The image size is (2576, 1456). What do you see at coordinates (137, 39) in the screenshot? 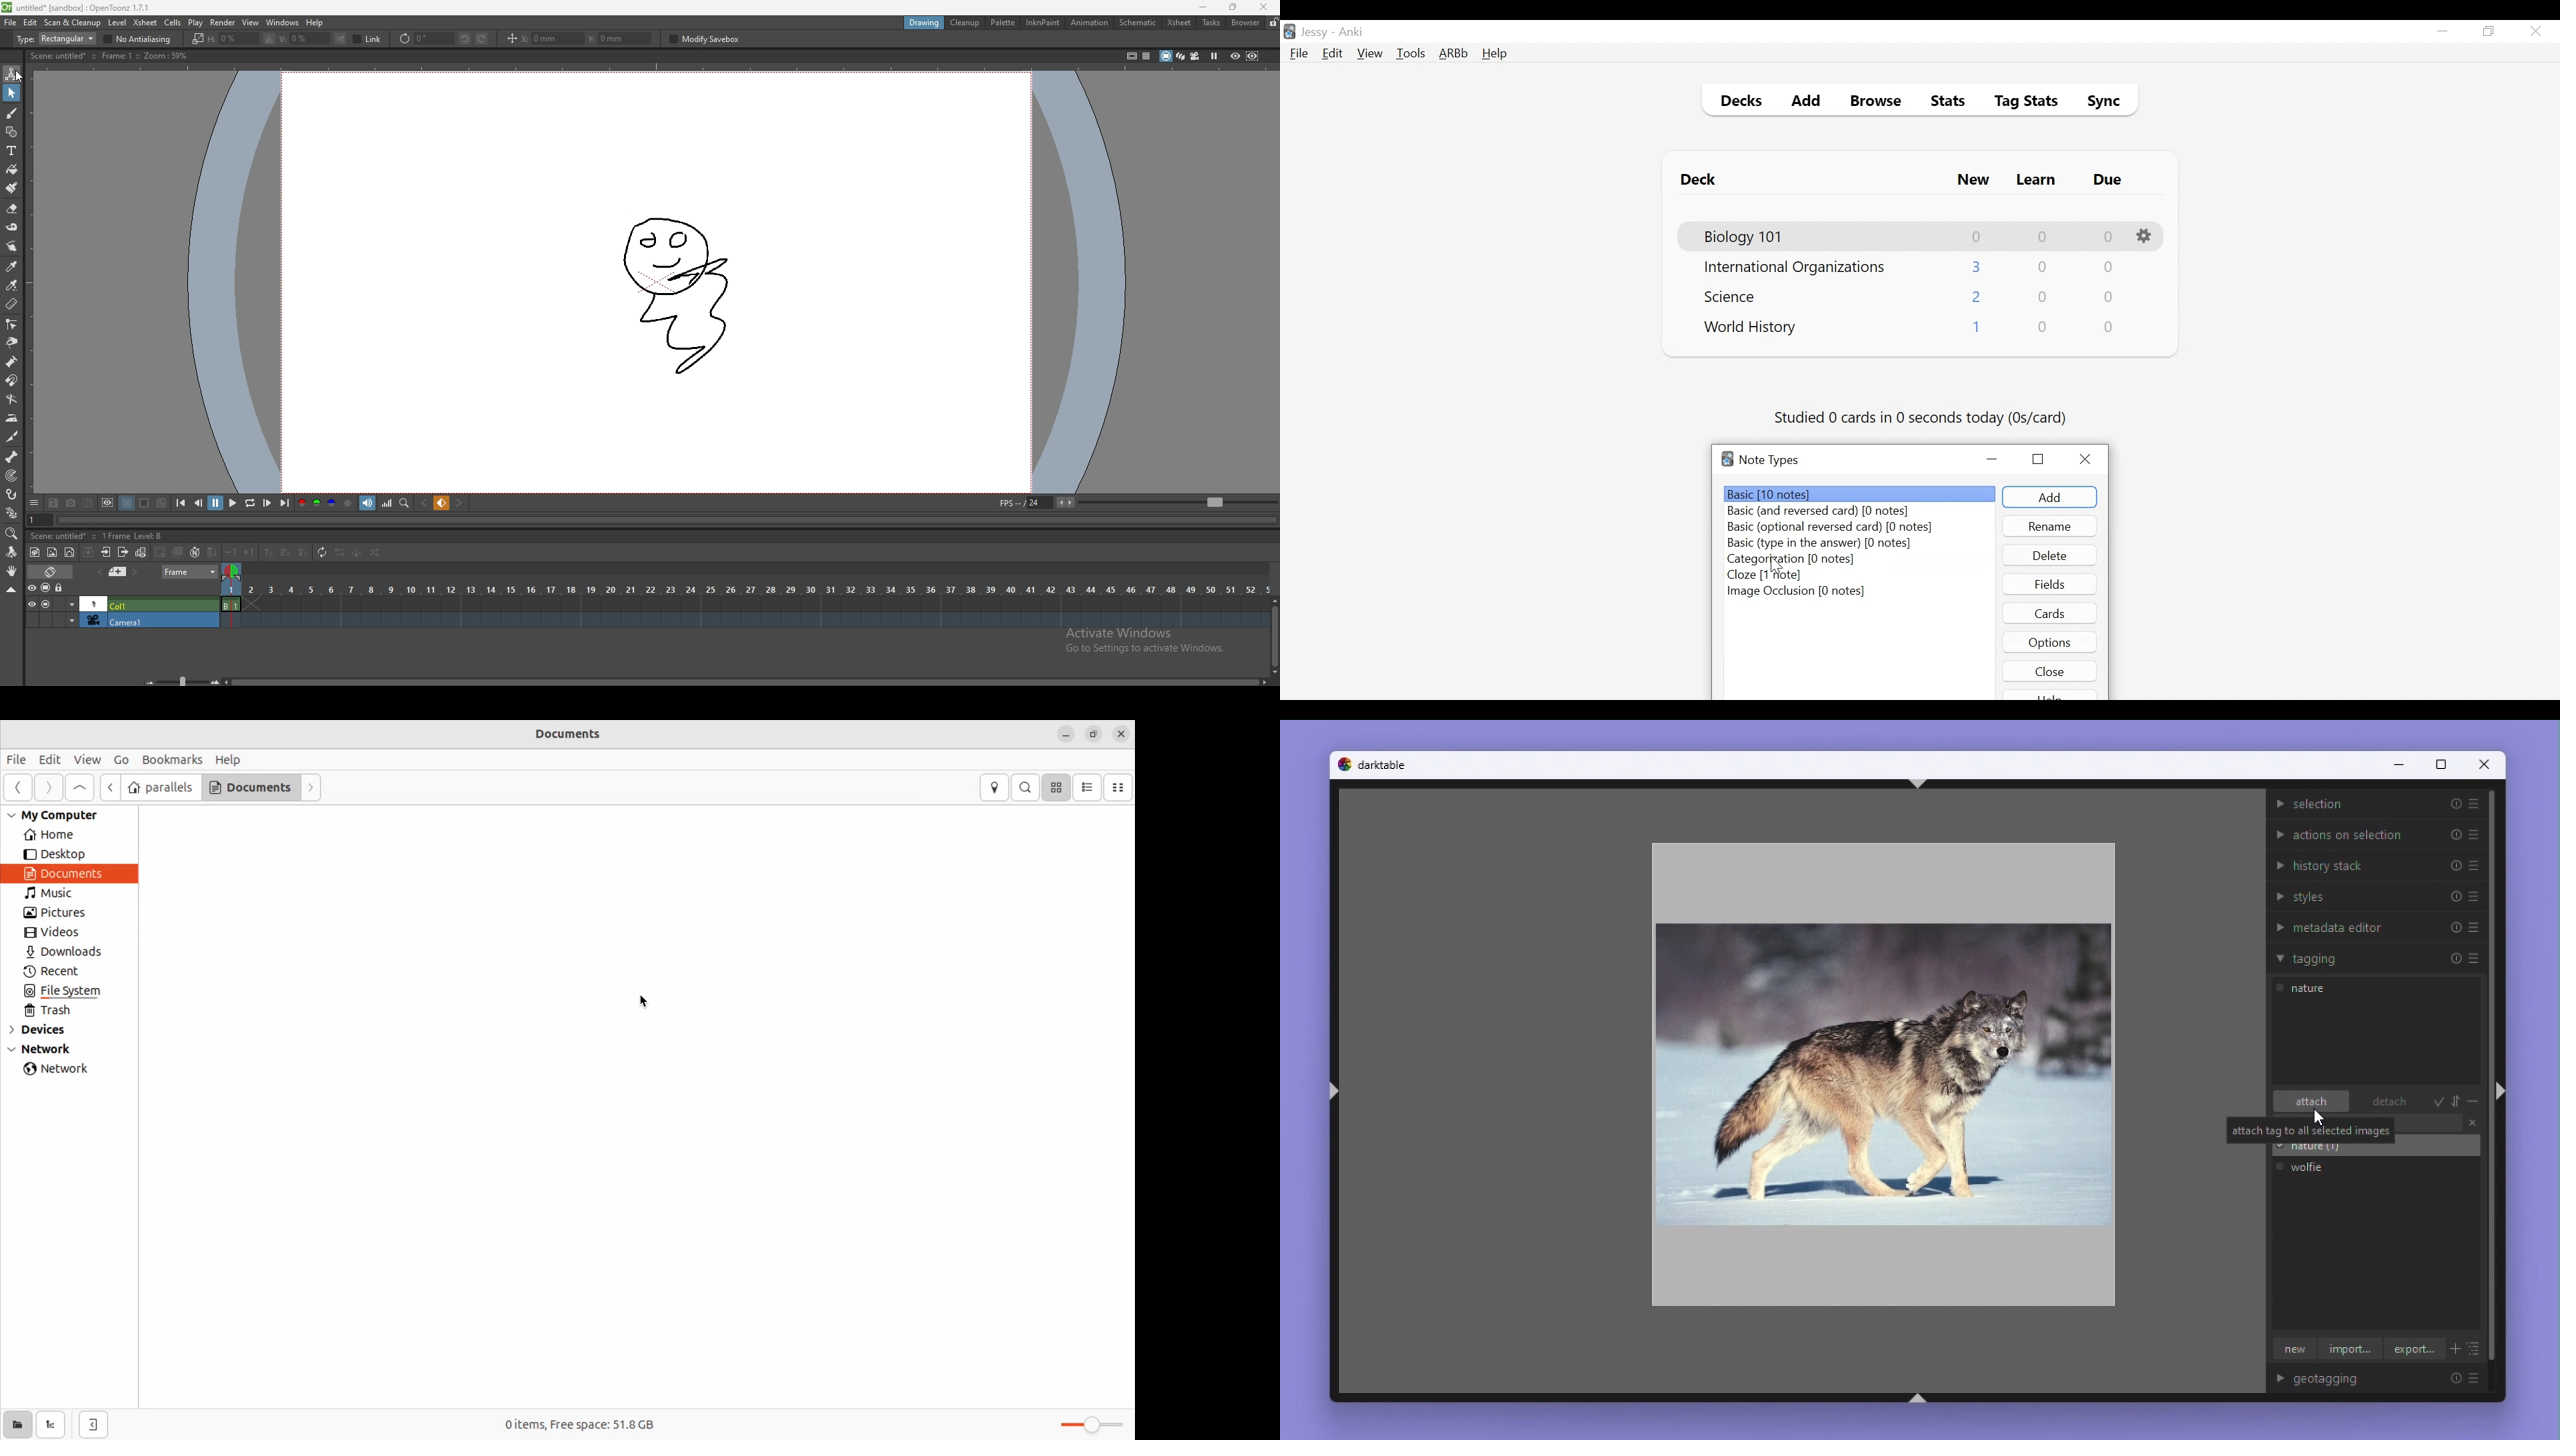
I see `no antialiasing` at bounding box center [137, 39].